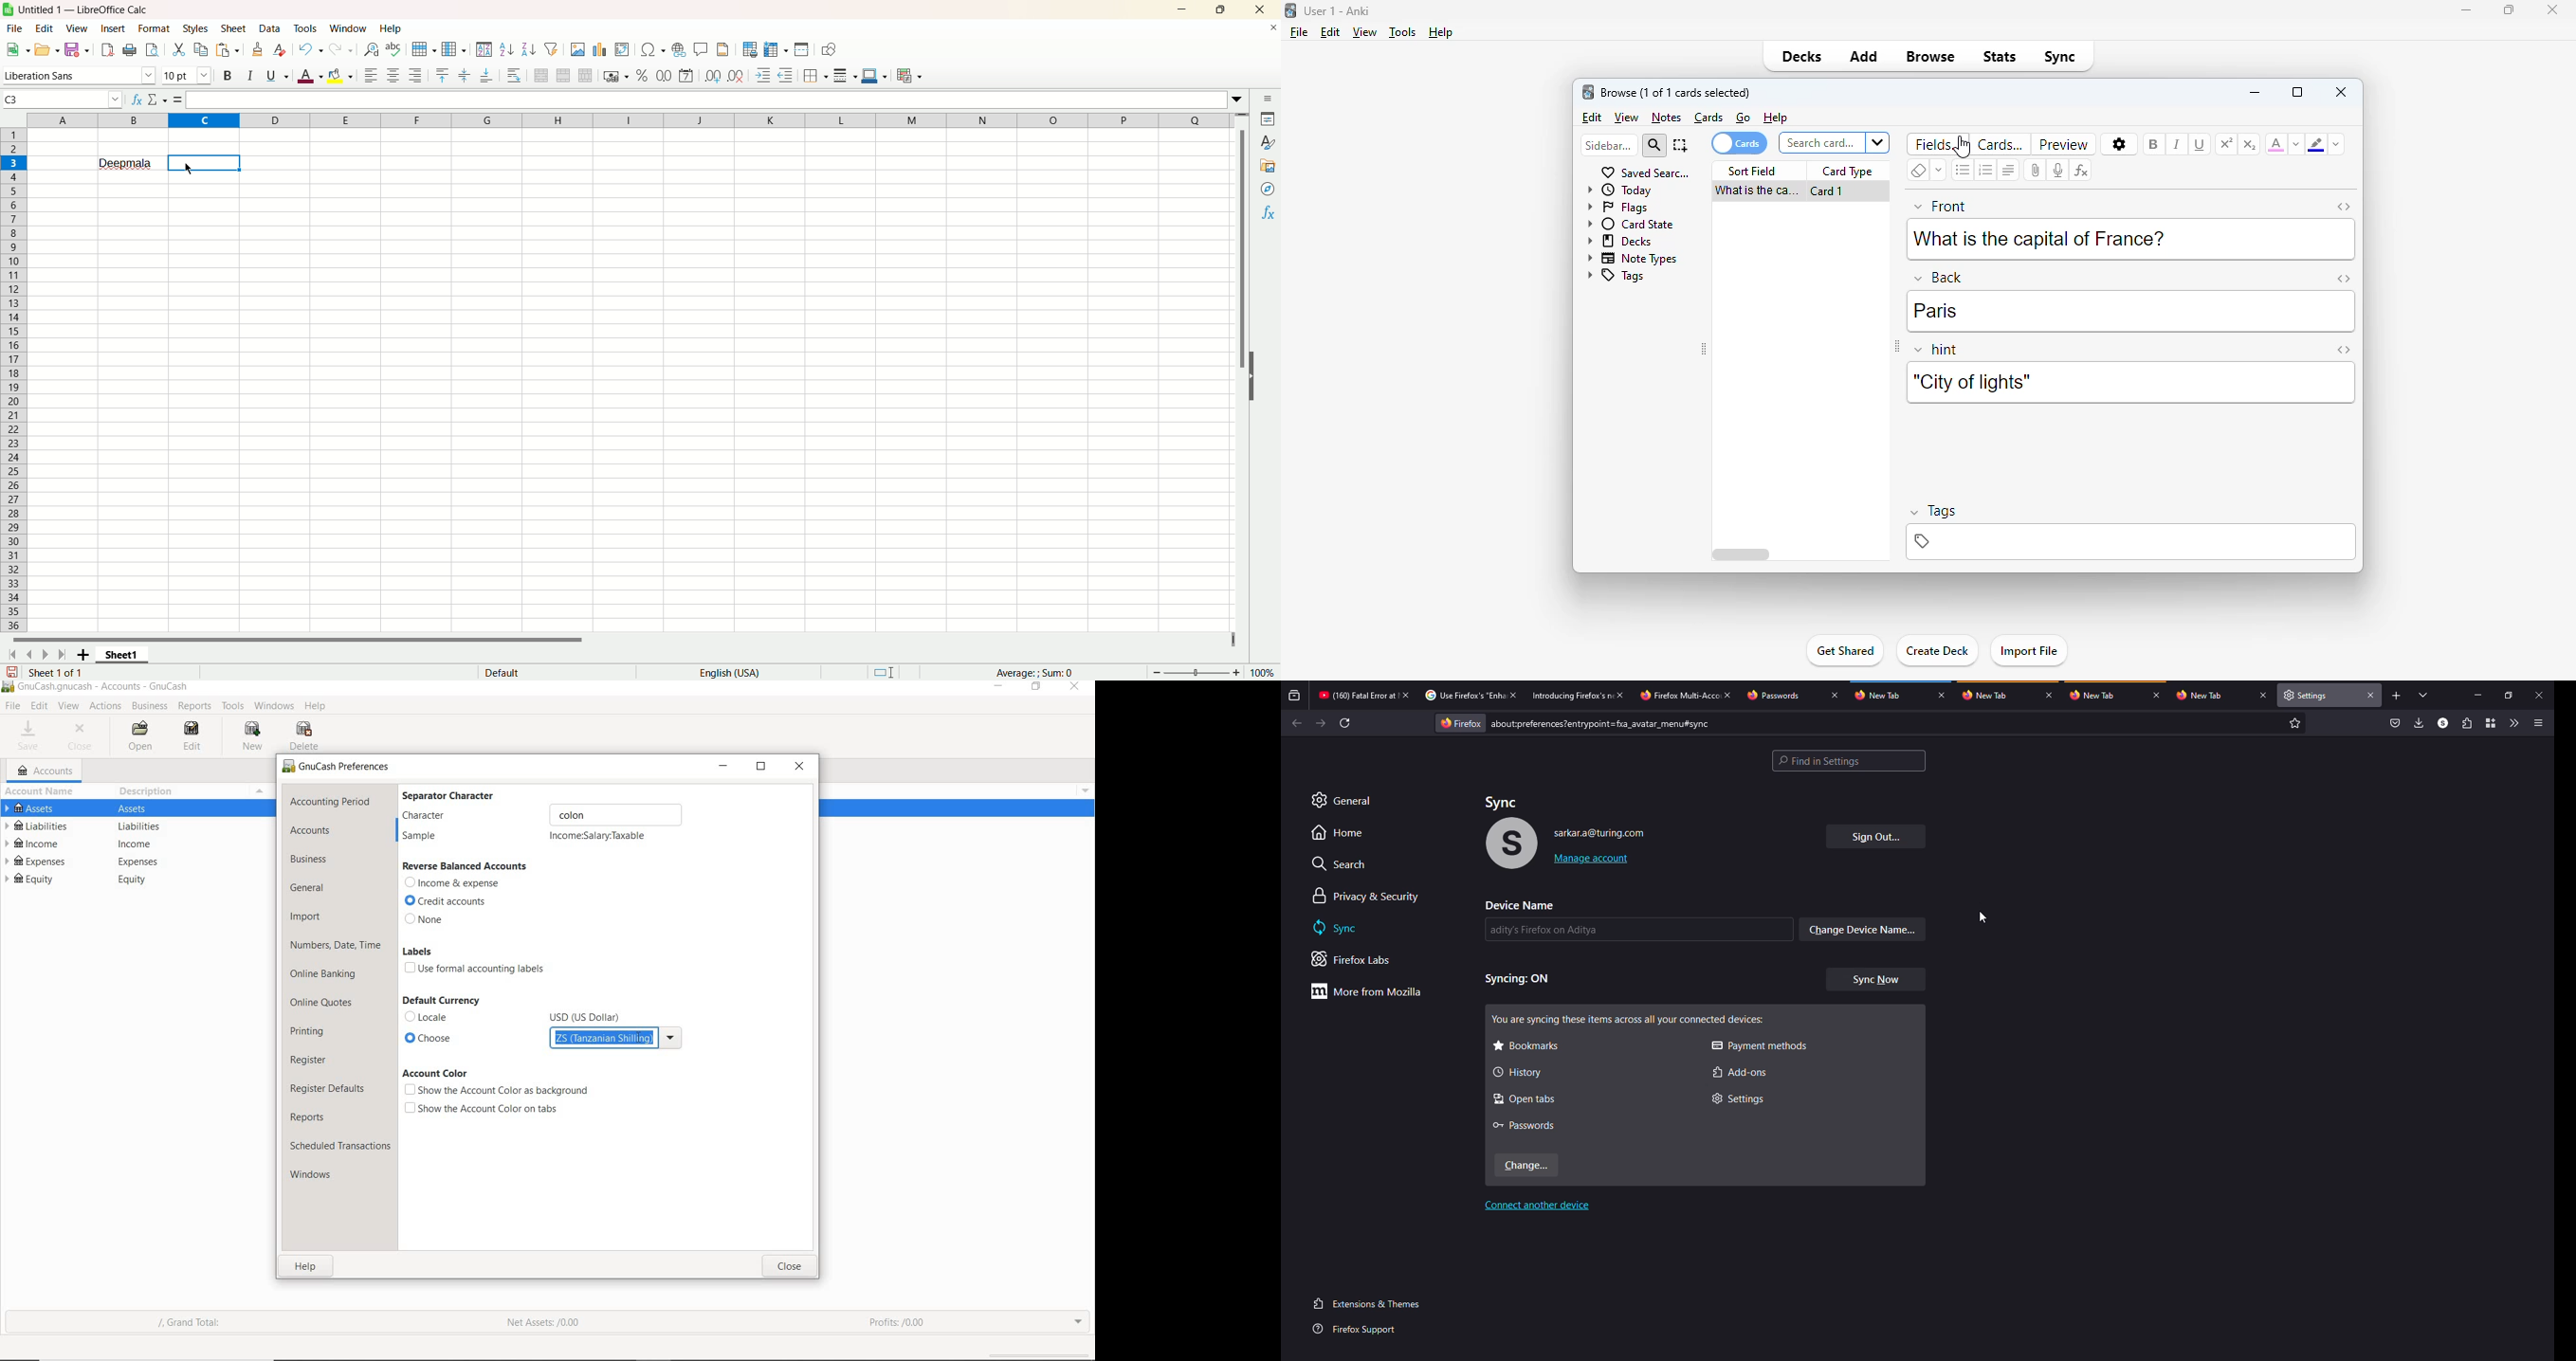  What do you see at coordinates (1754, 191) in the screenshot?
I see `what is the capital of France?` at bounding box center [1754, 191].